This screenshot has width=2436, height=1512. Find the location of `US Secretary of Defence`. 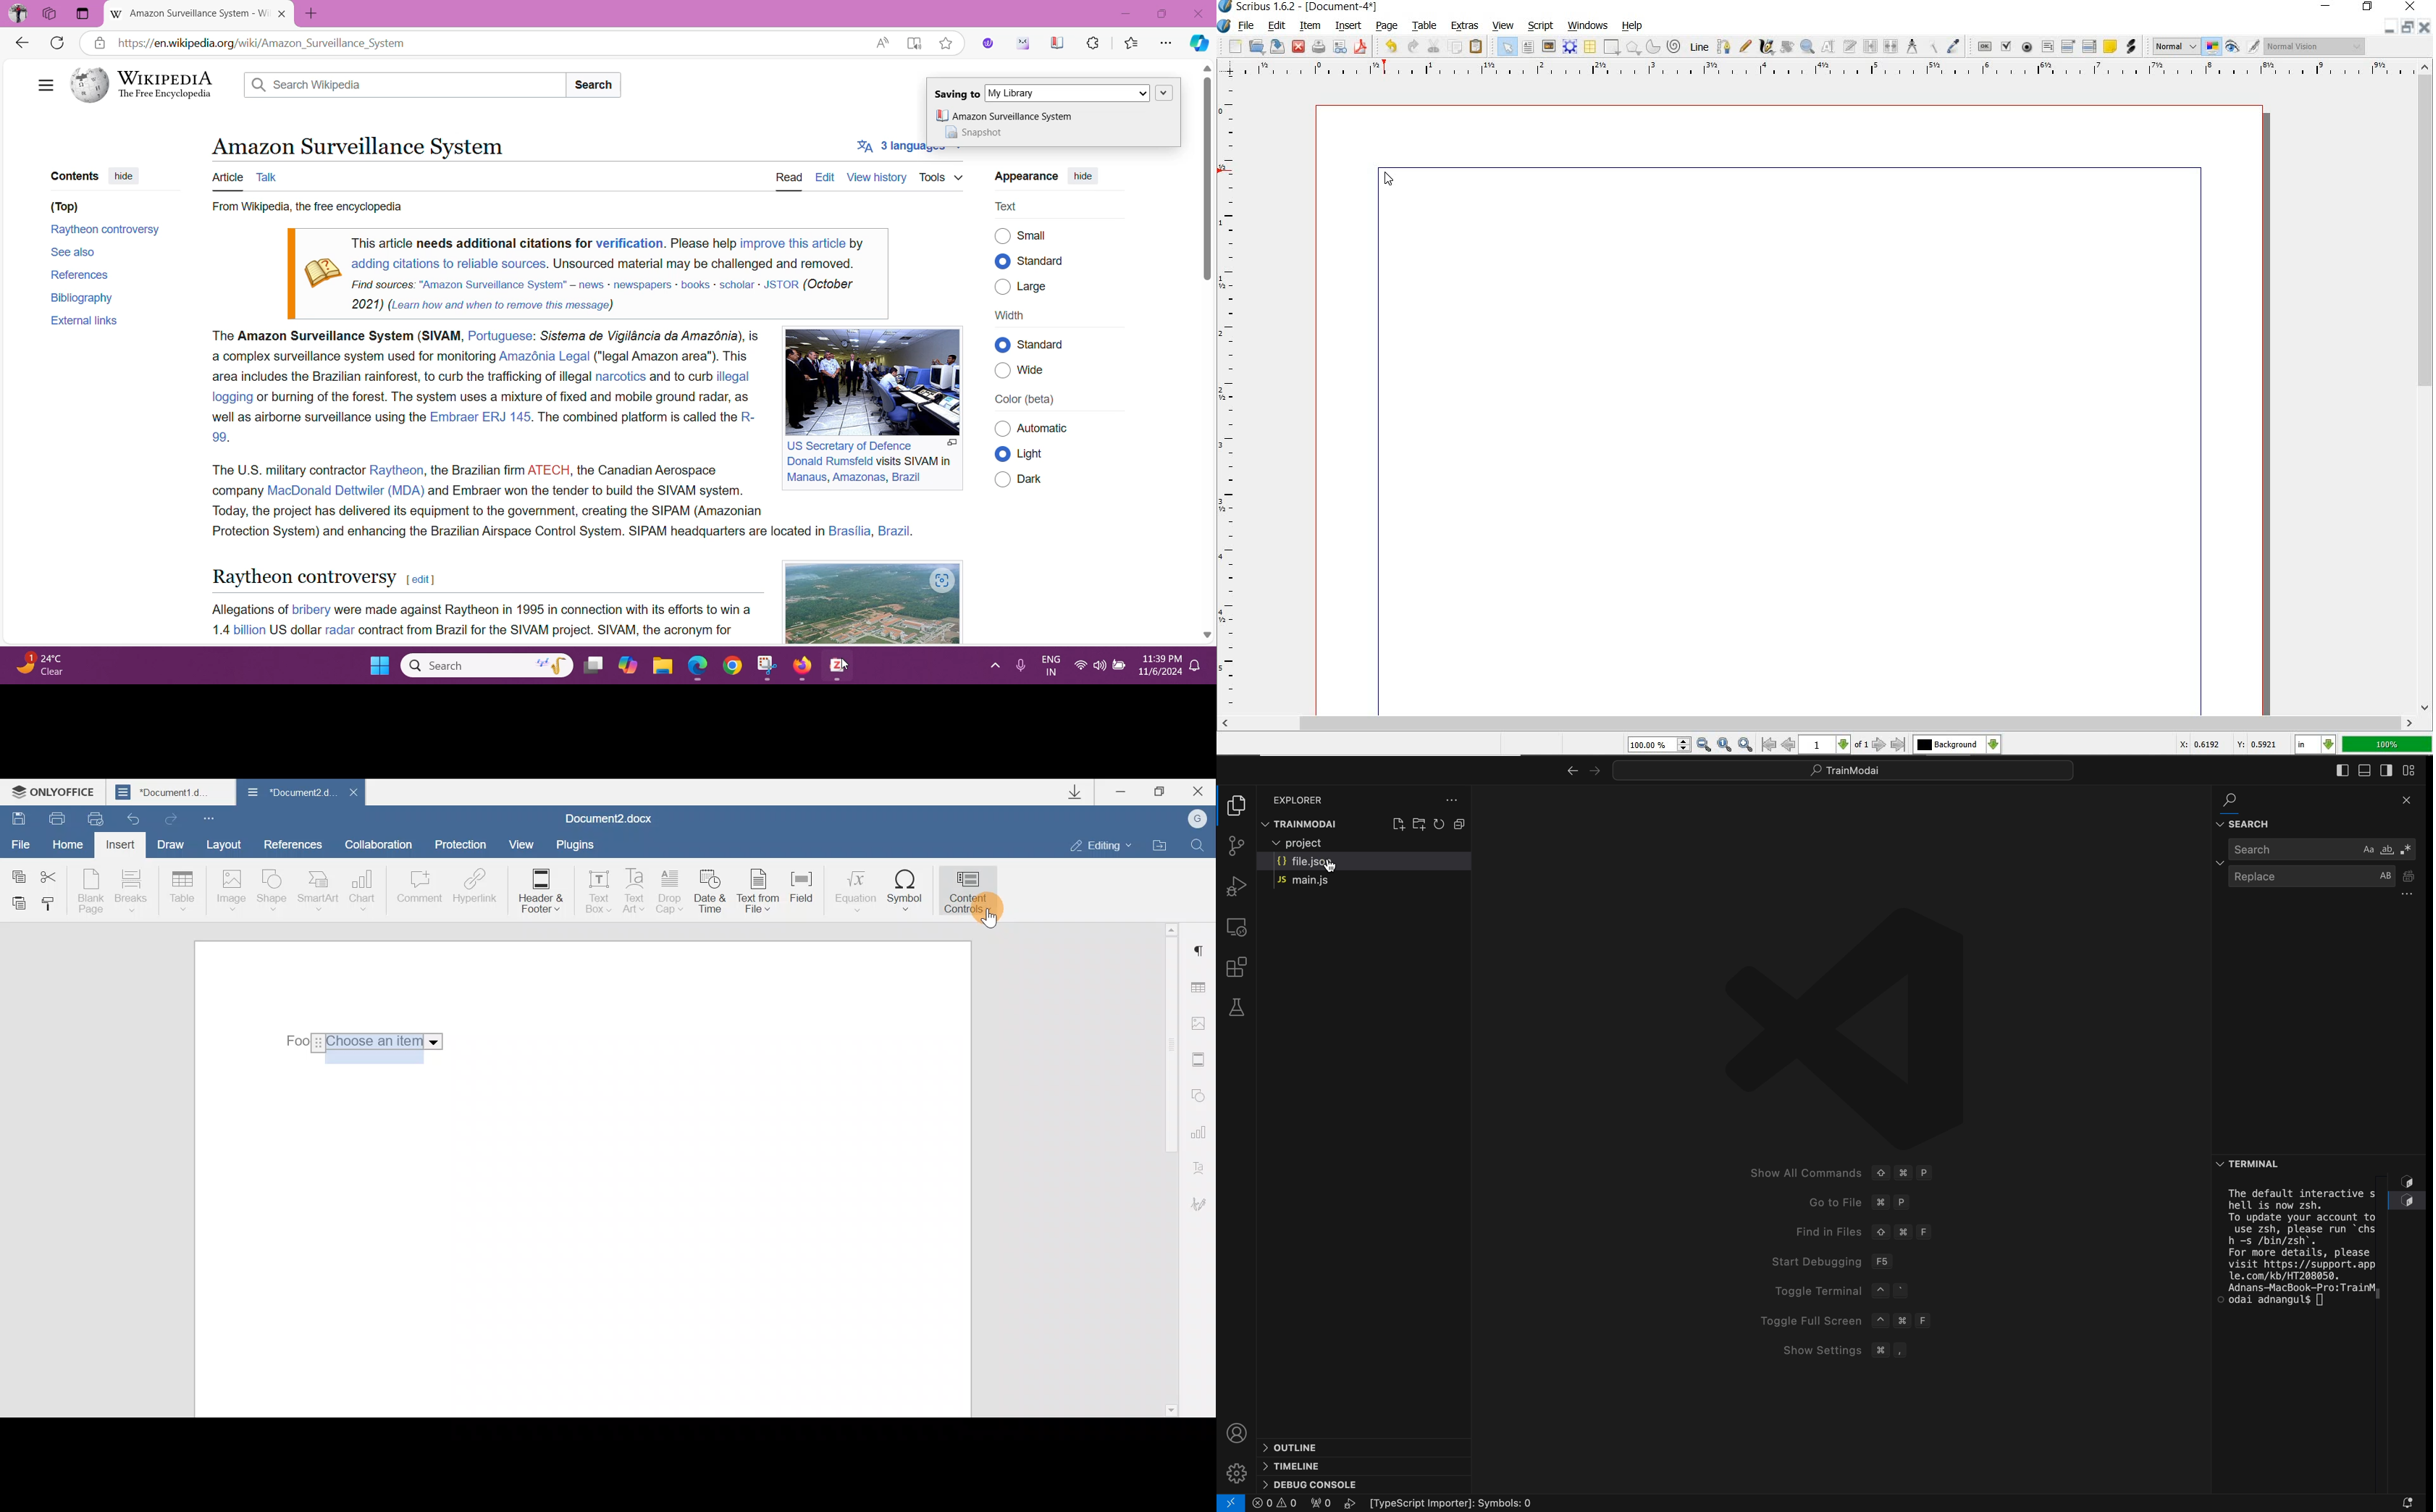

US Secretary of Defence is located at coordinates (852, 445).